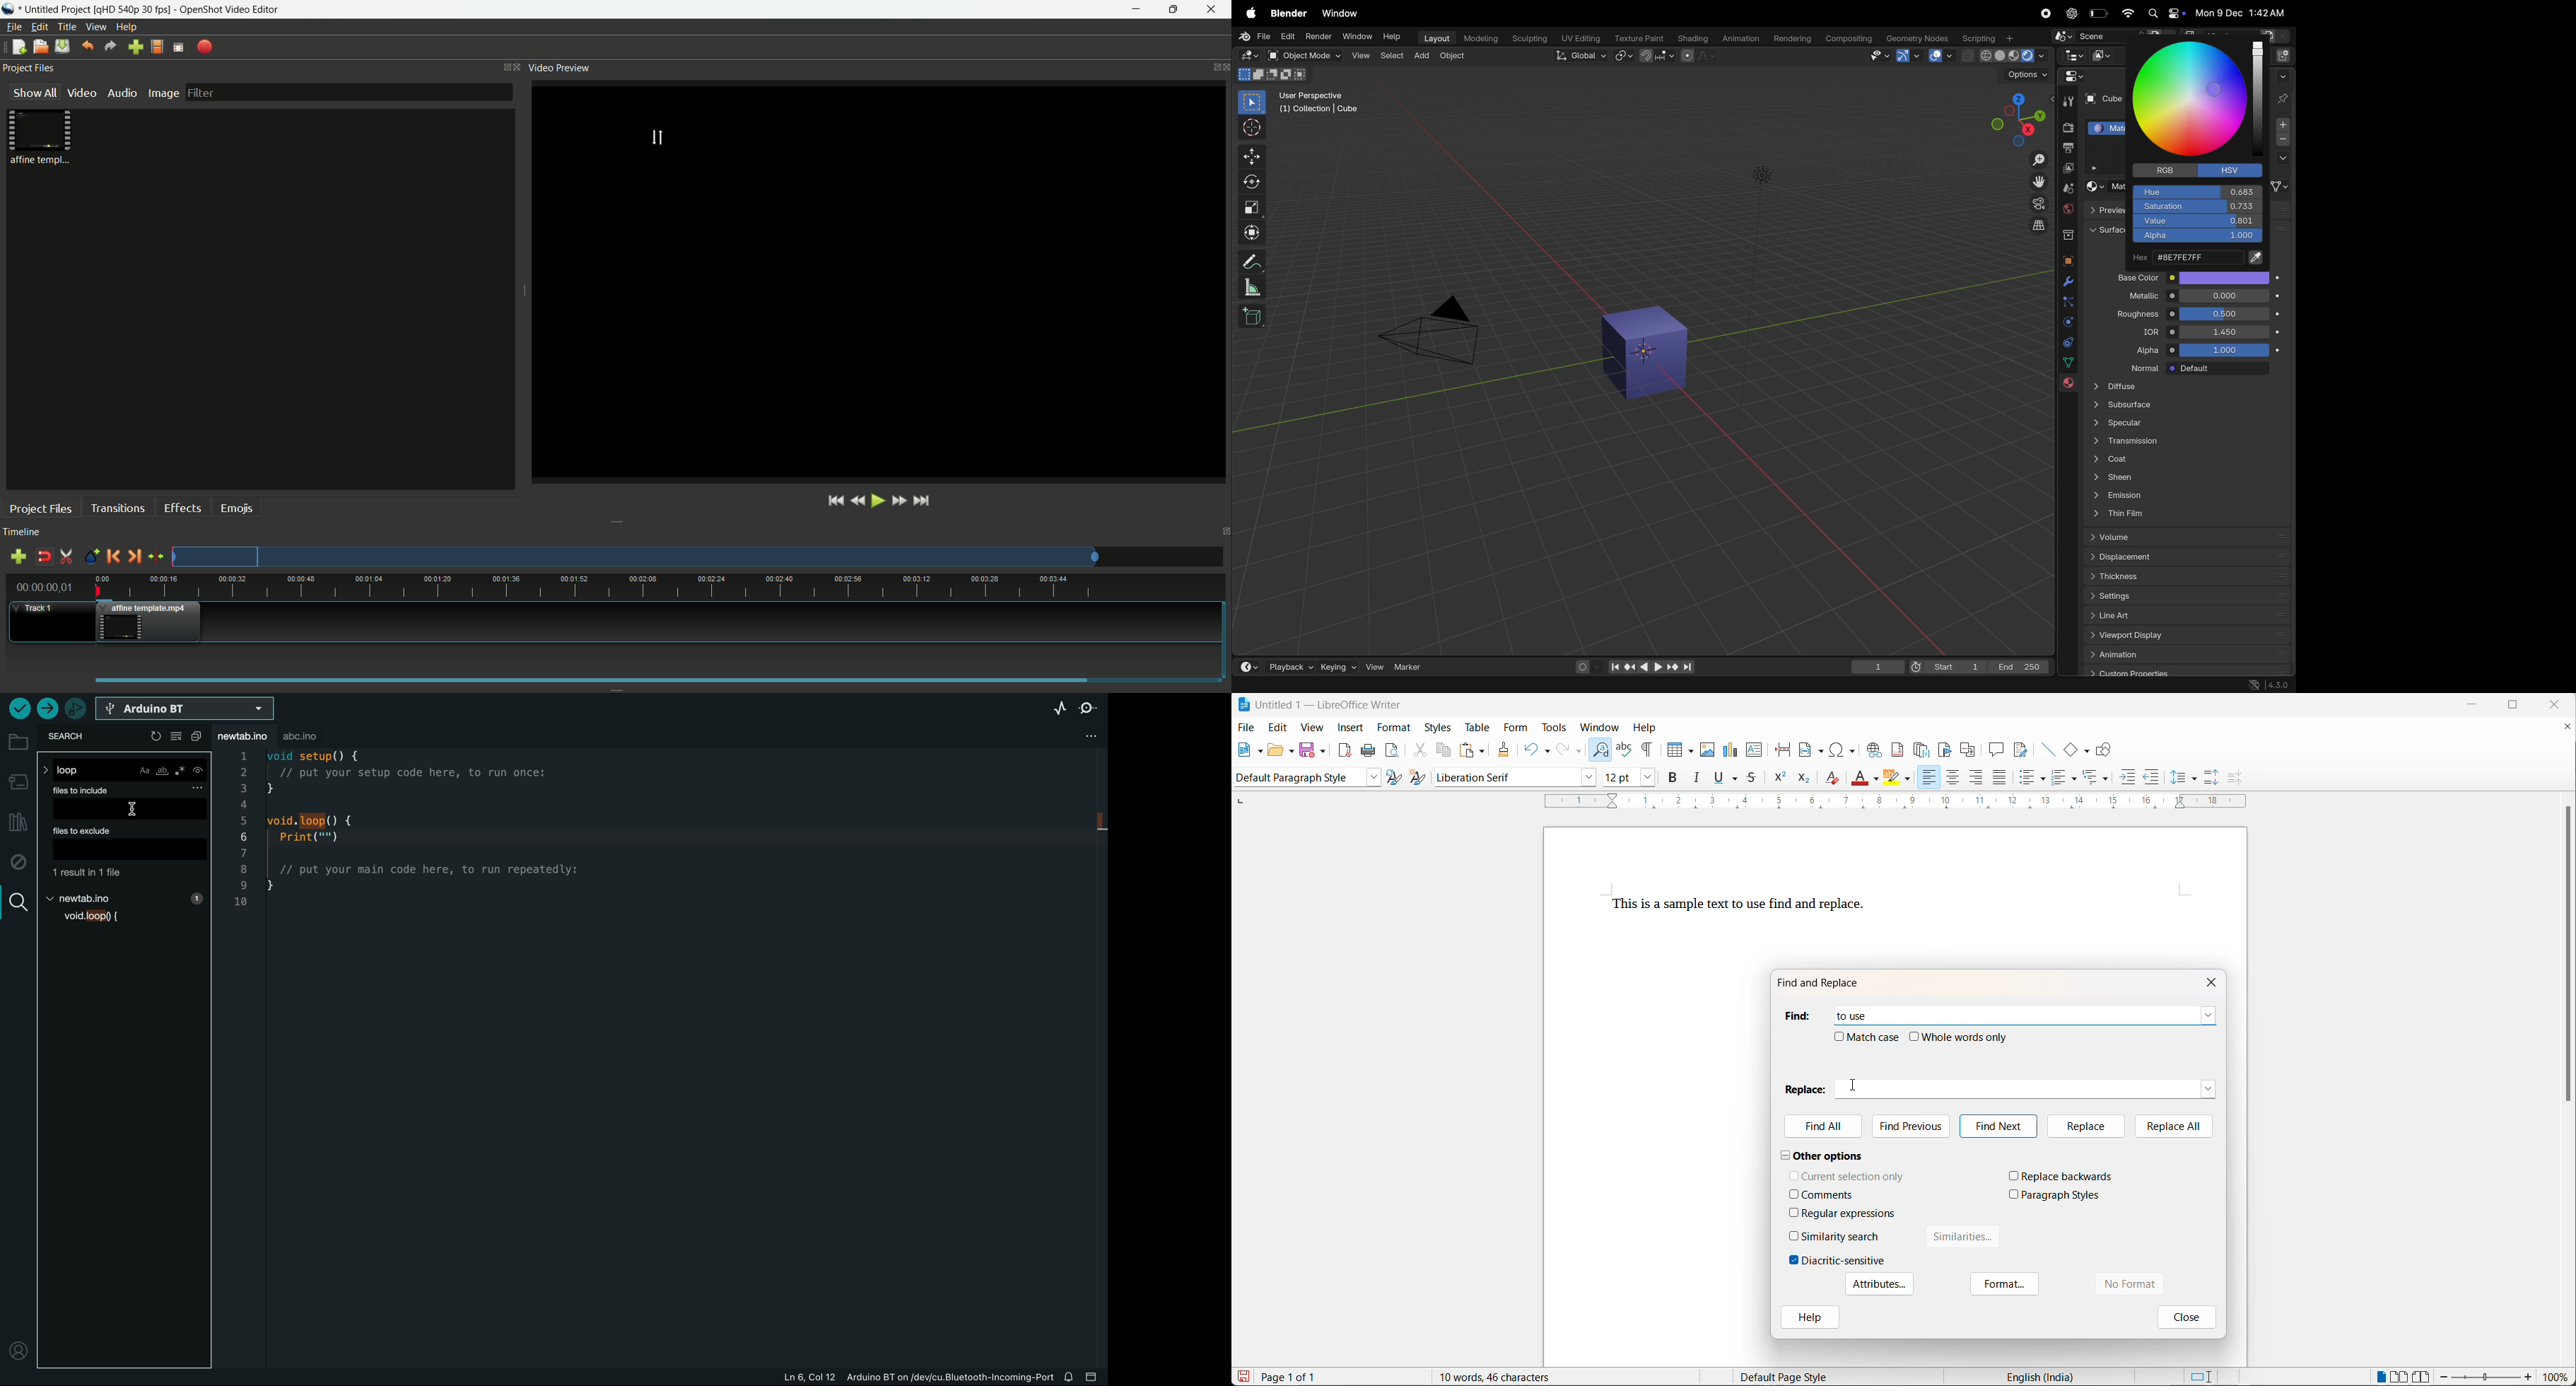 Image resolution: width=2576 pixels, height=1400 pixels. Describe the element at coordinates (1680, 745) in the screenshot. I see `insert table` at that location.